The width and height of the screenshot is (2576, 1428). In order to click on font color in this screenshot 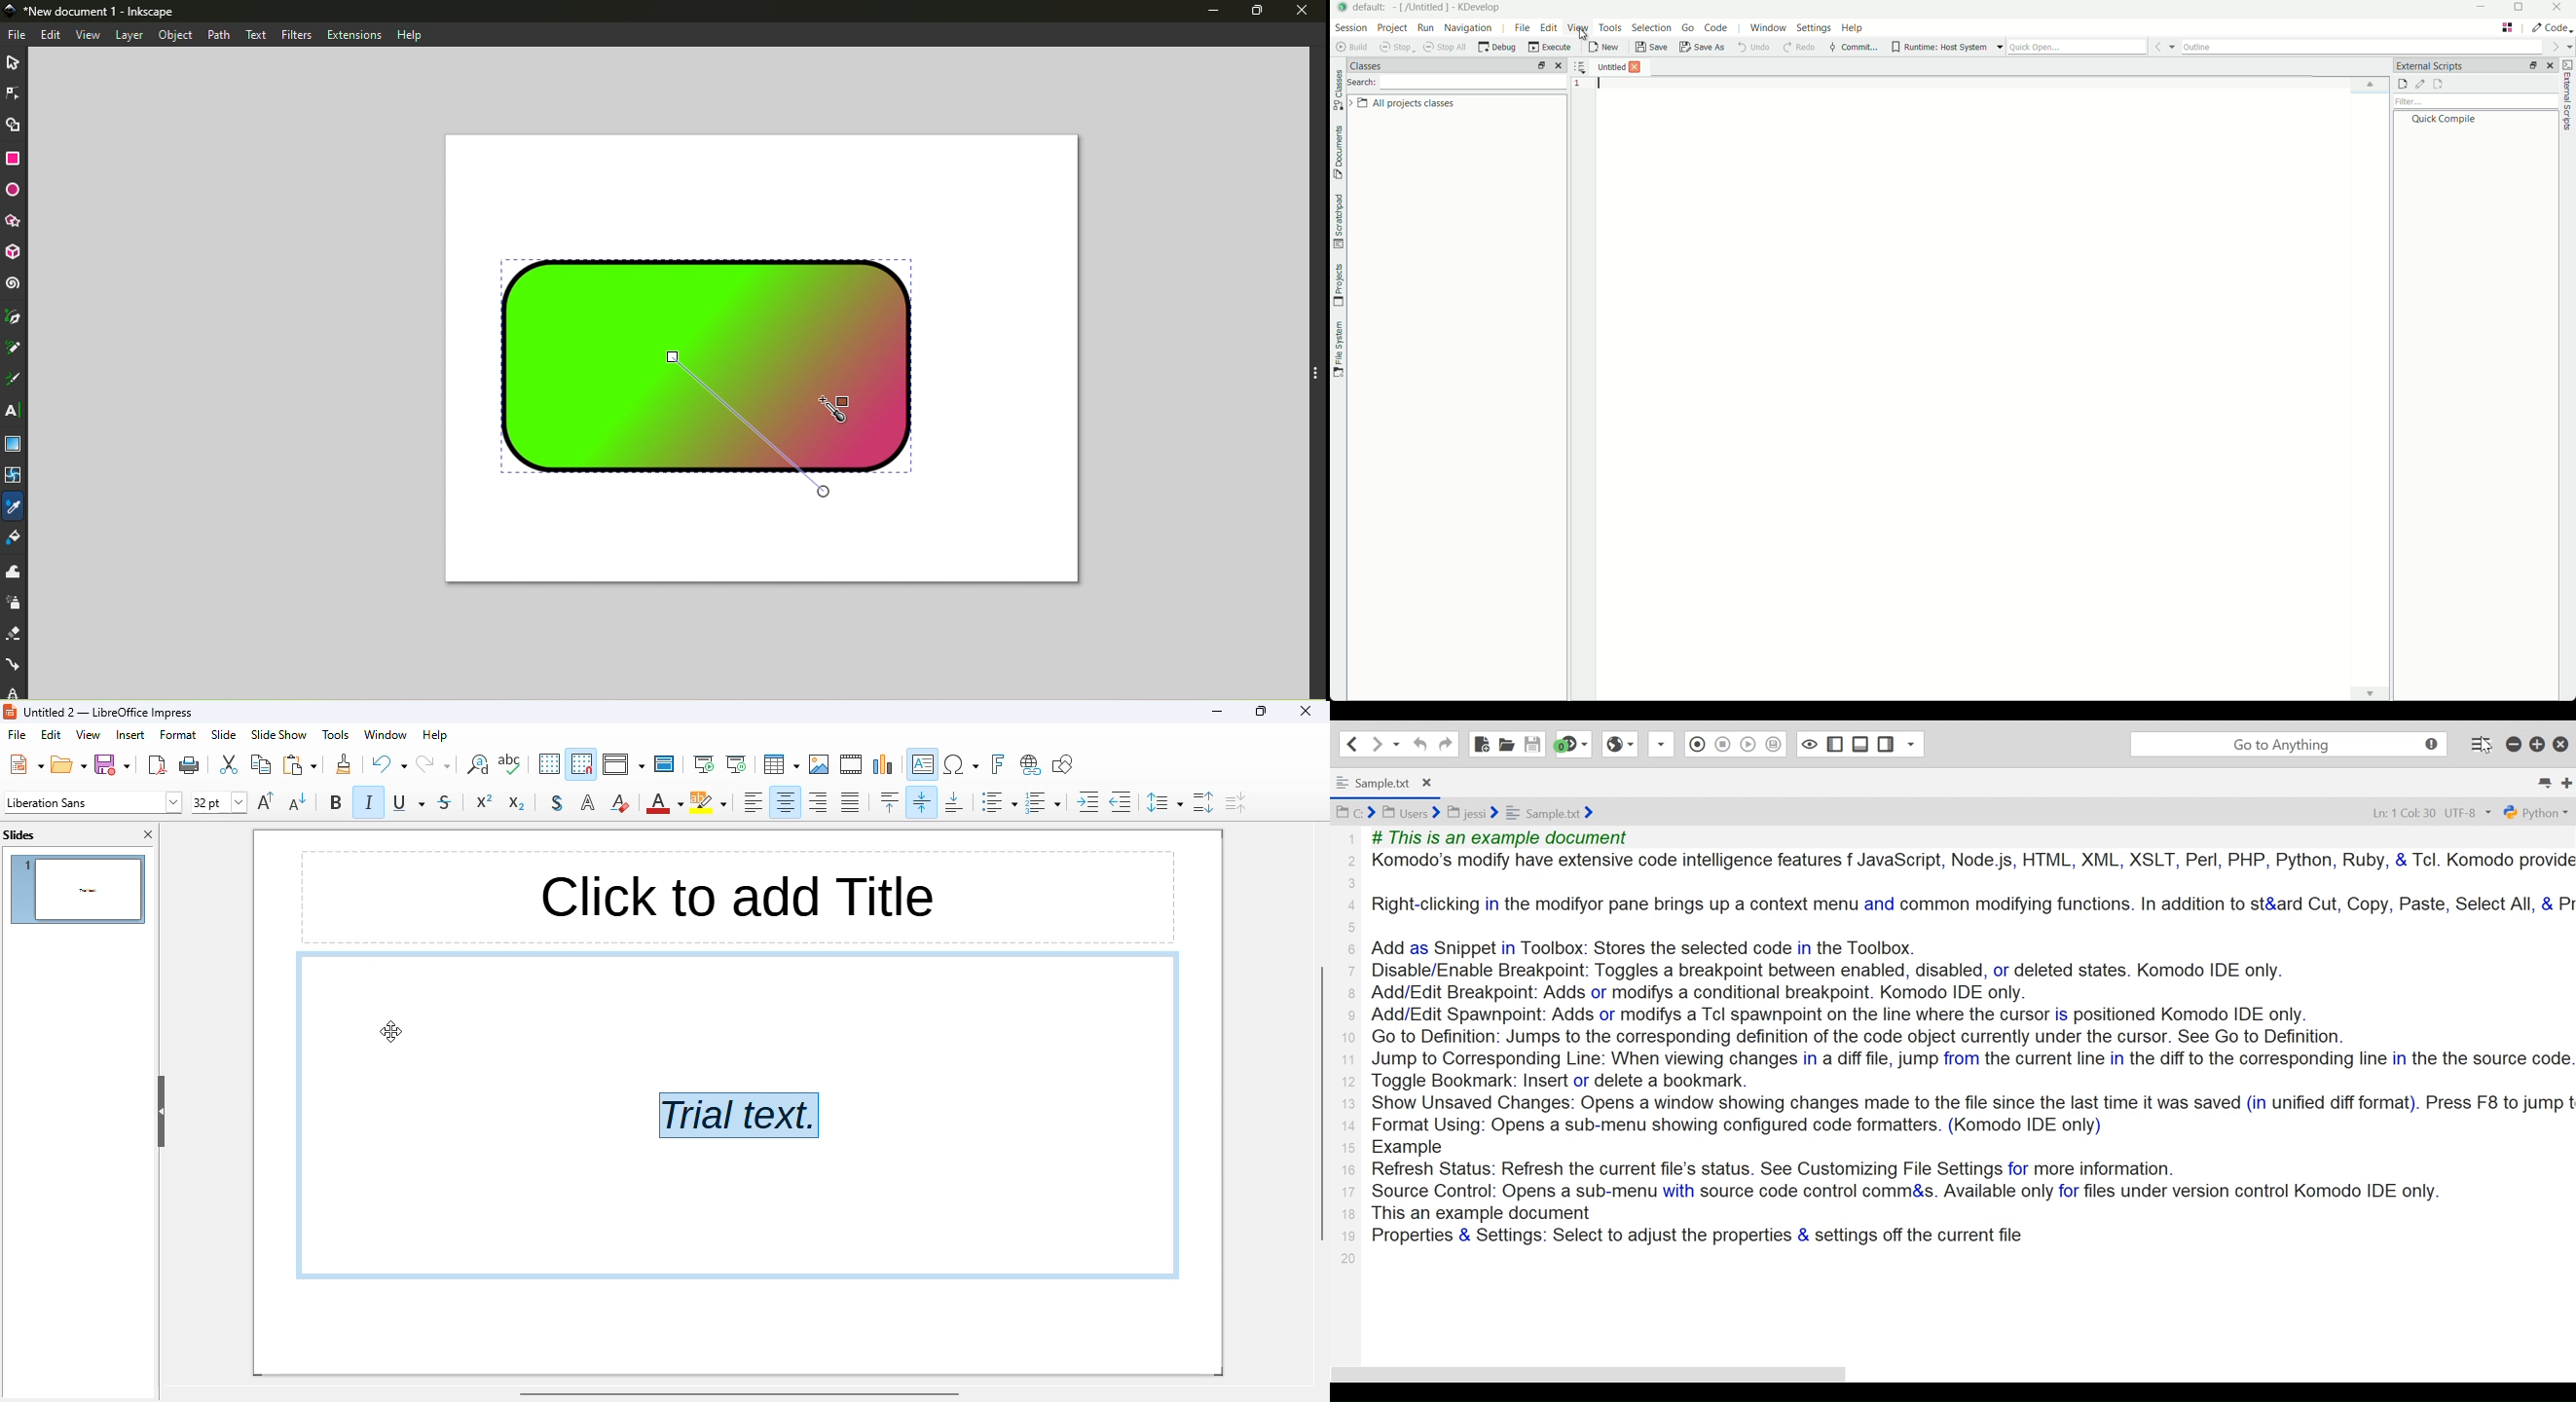, I will do `click(664, 804)`.